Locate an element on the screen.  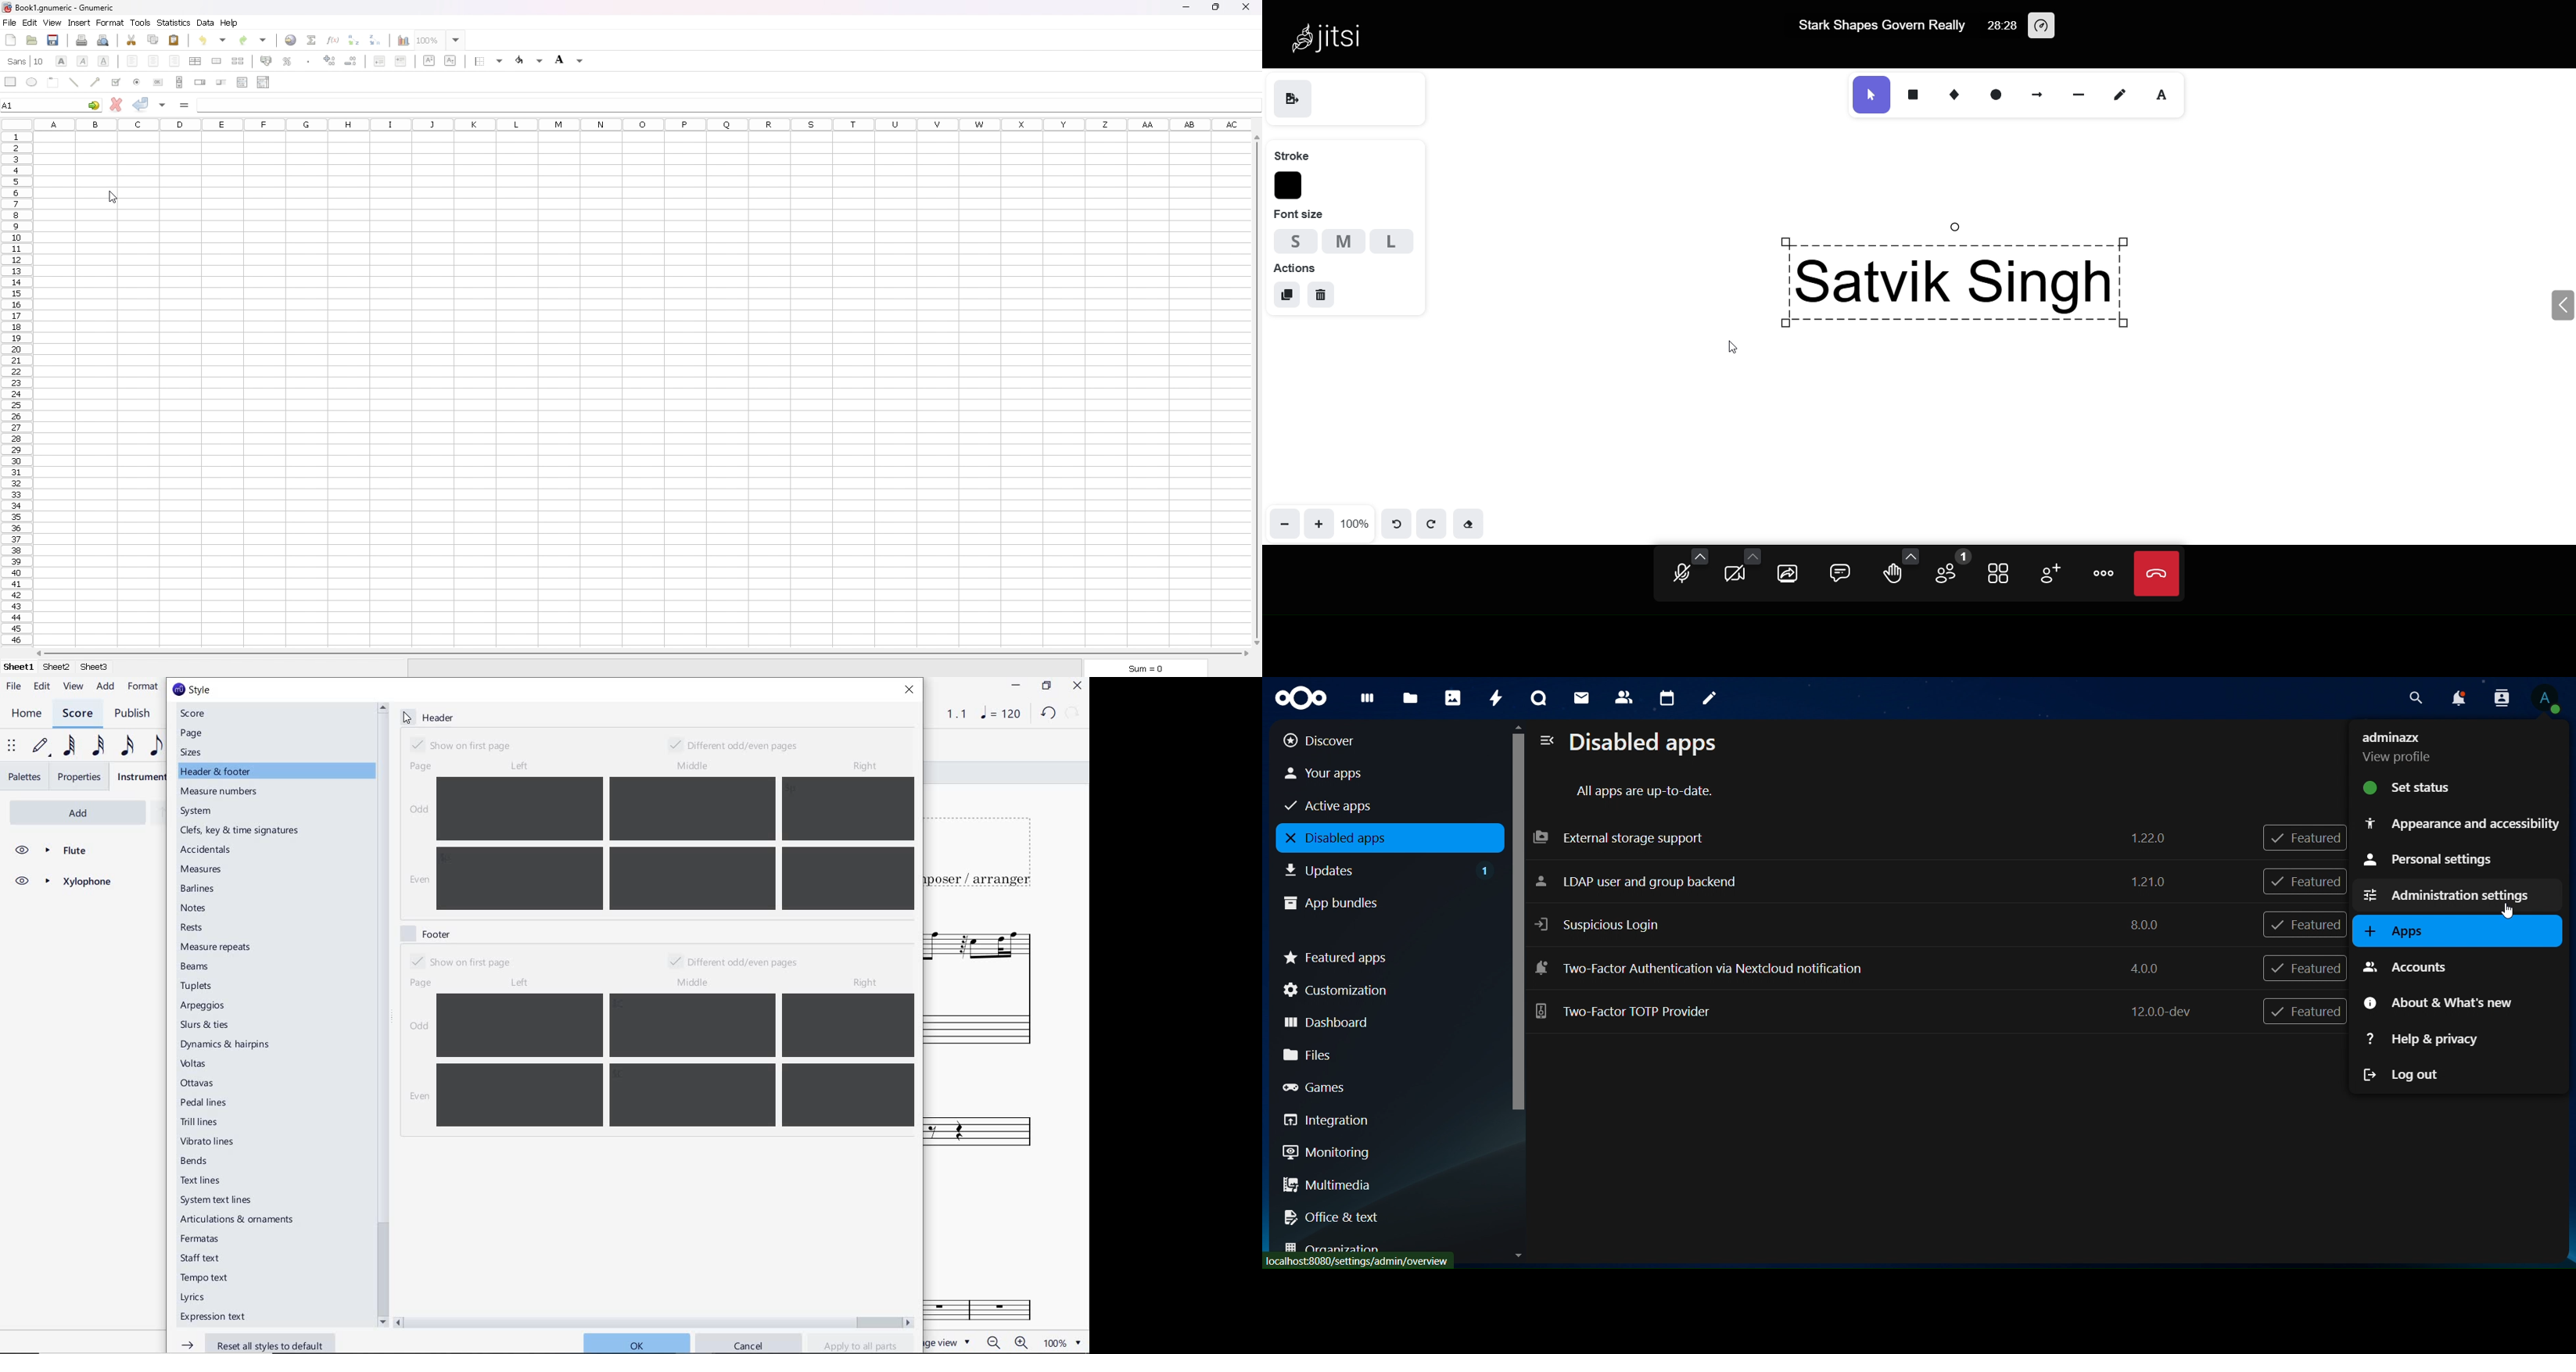
bout & what's new is located at coordinates (2445, 1001).